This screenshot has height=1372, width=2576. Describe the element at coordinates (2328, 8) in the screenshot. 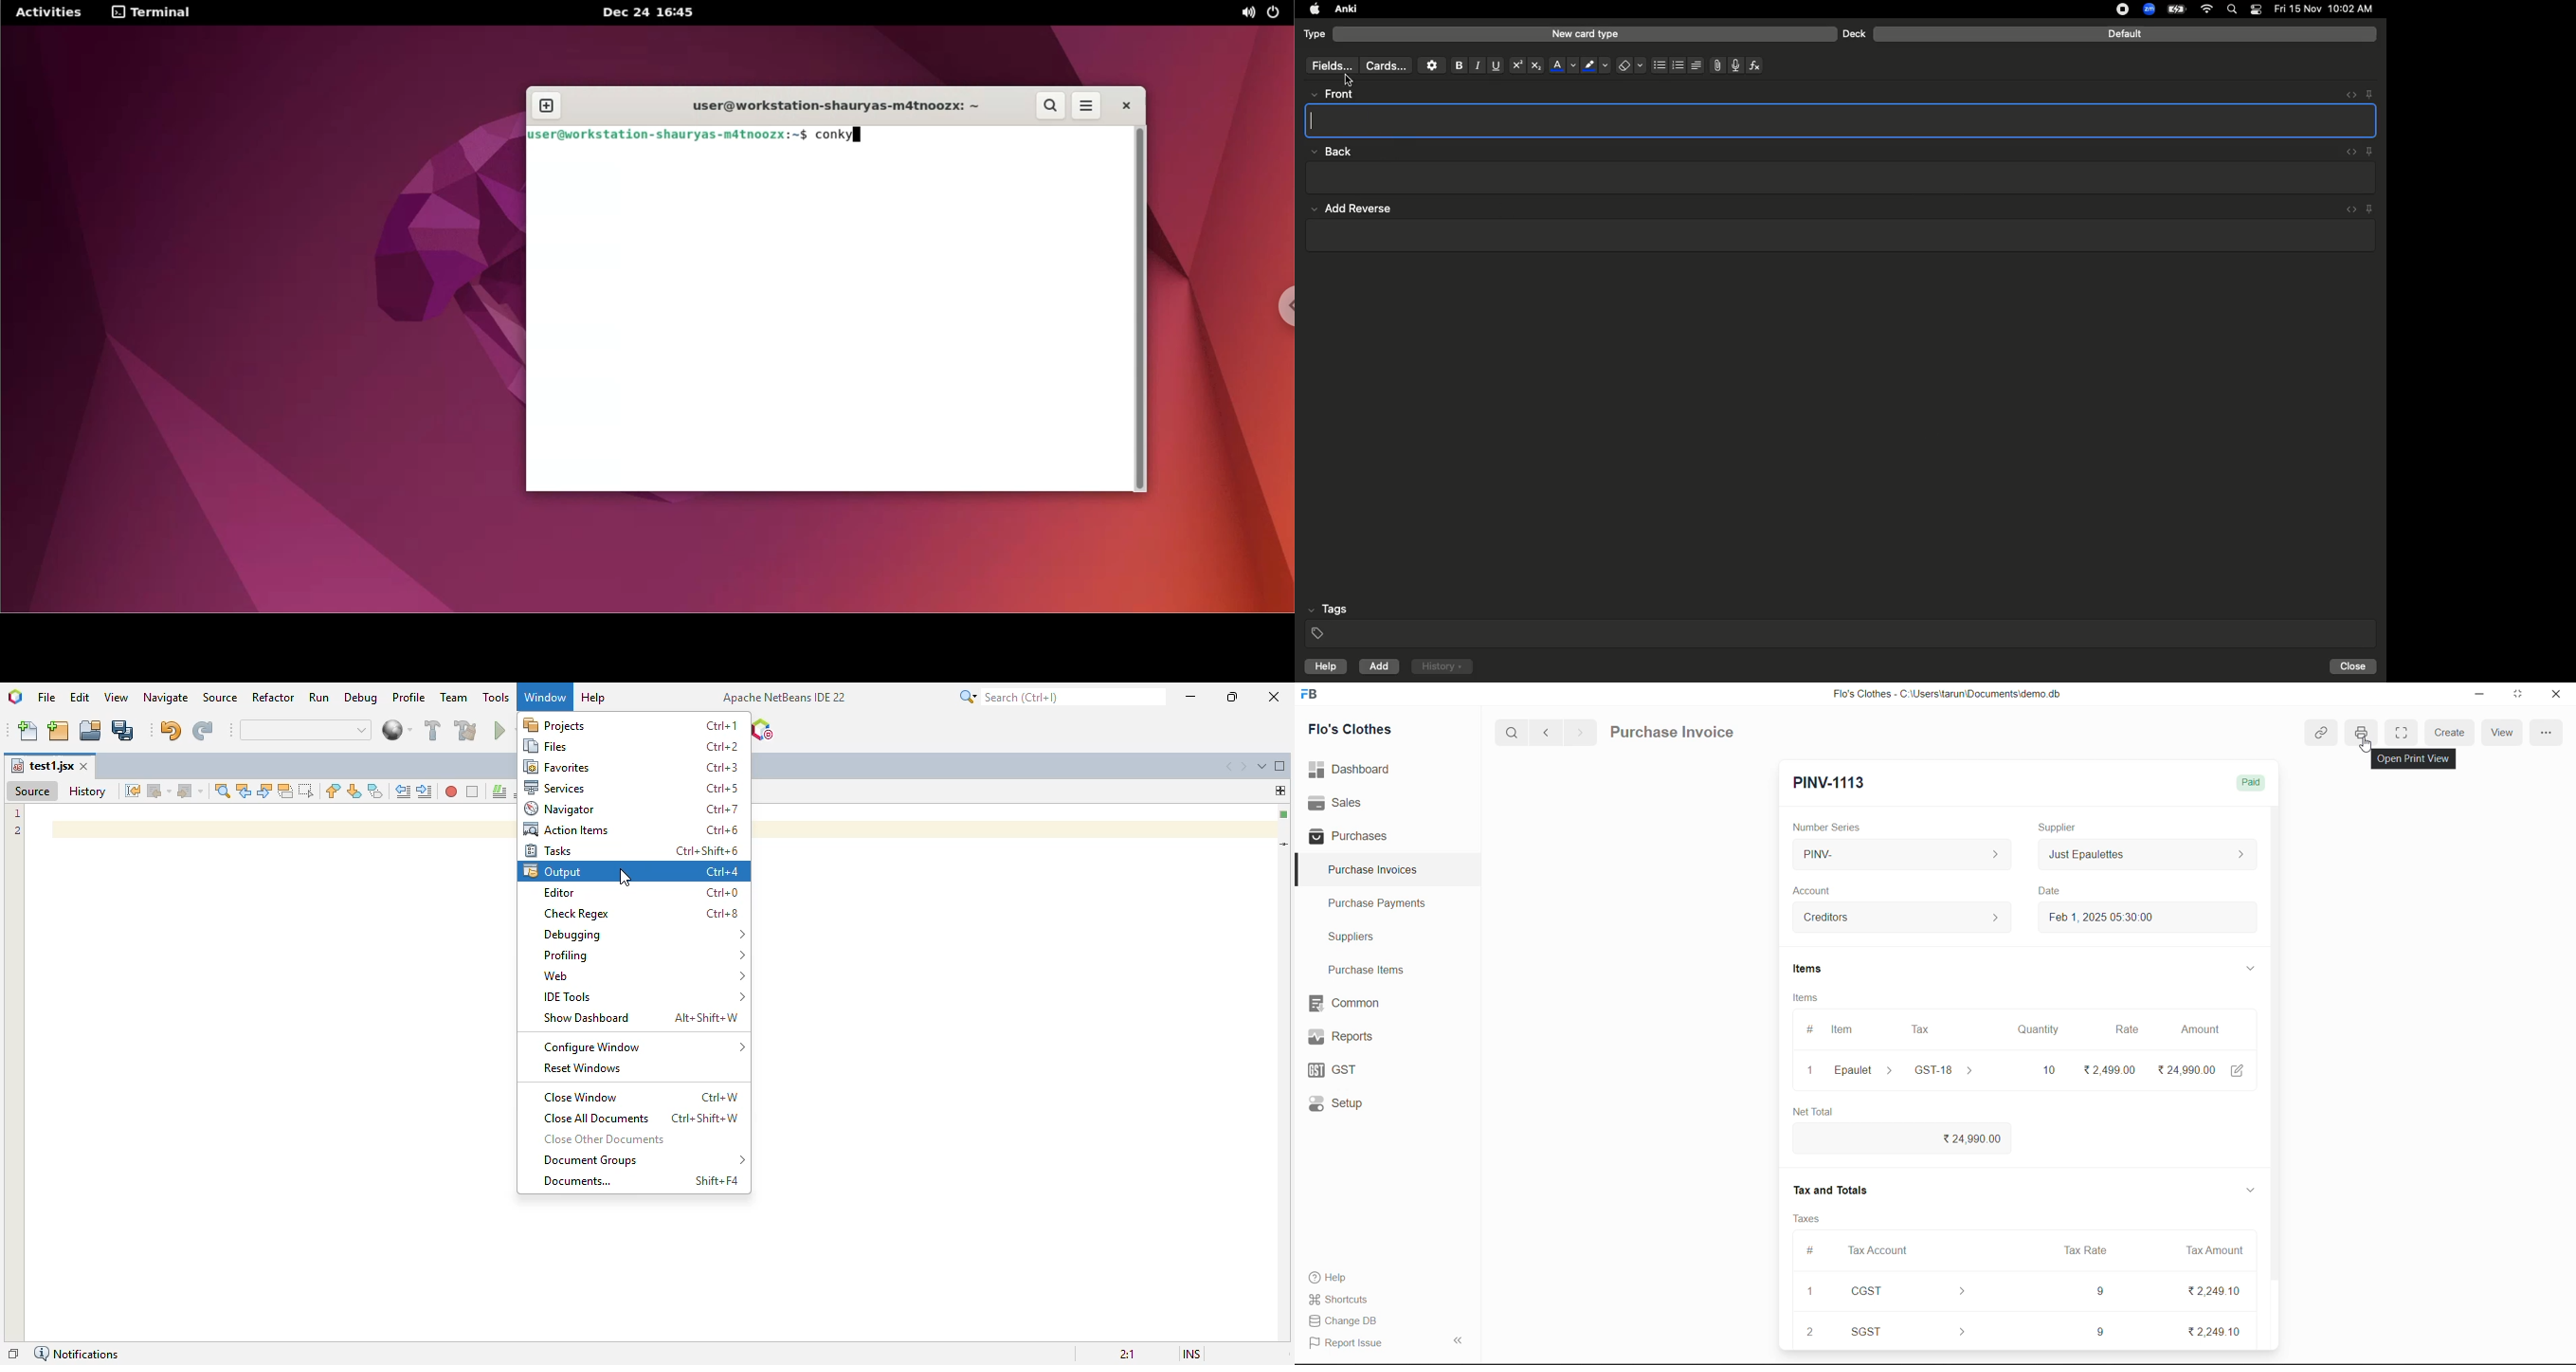

I see `date and time` at that location.